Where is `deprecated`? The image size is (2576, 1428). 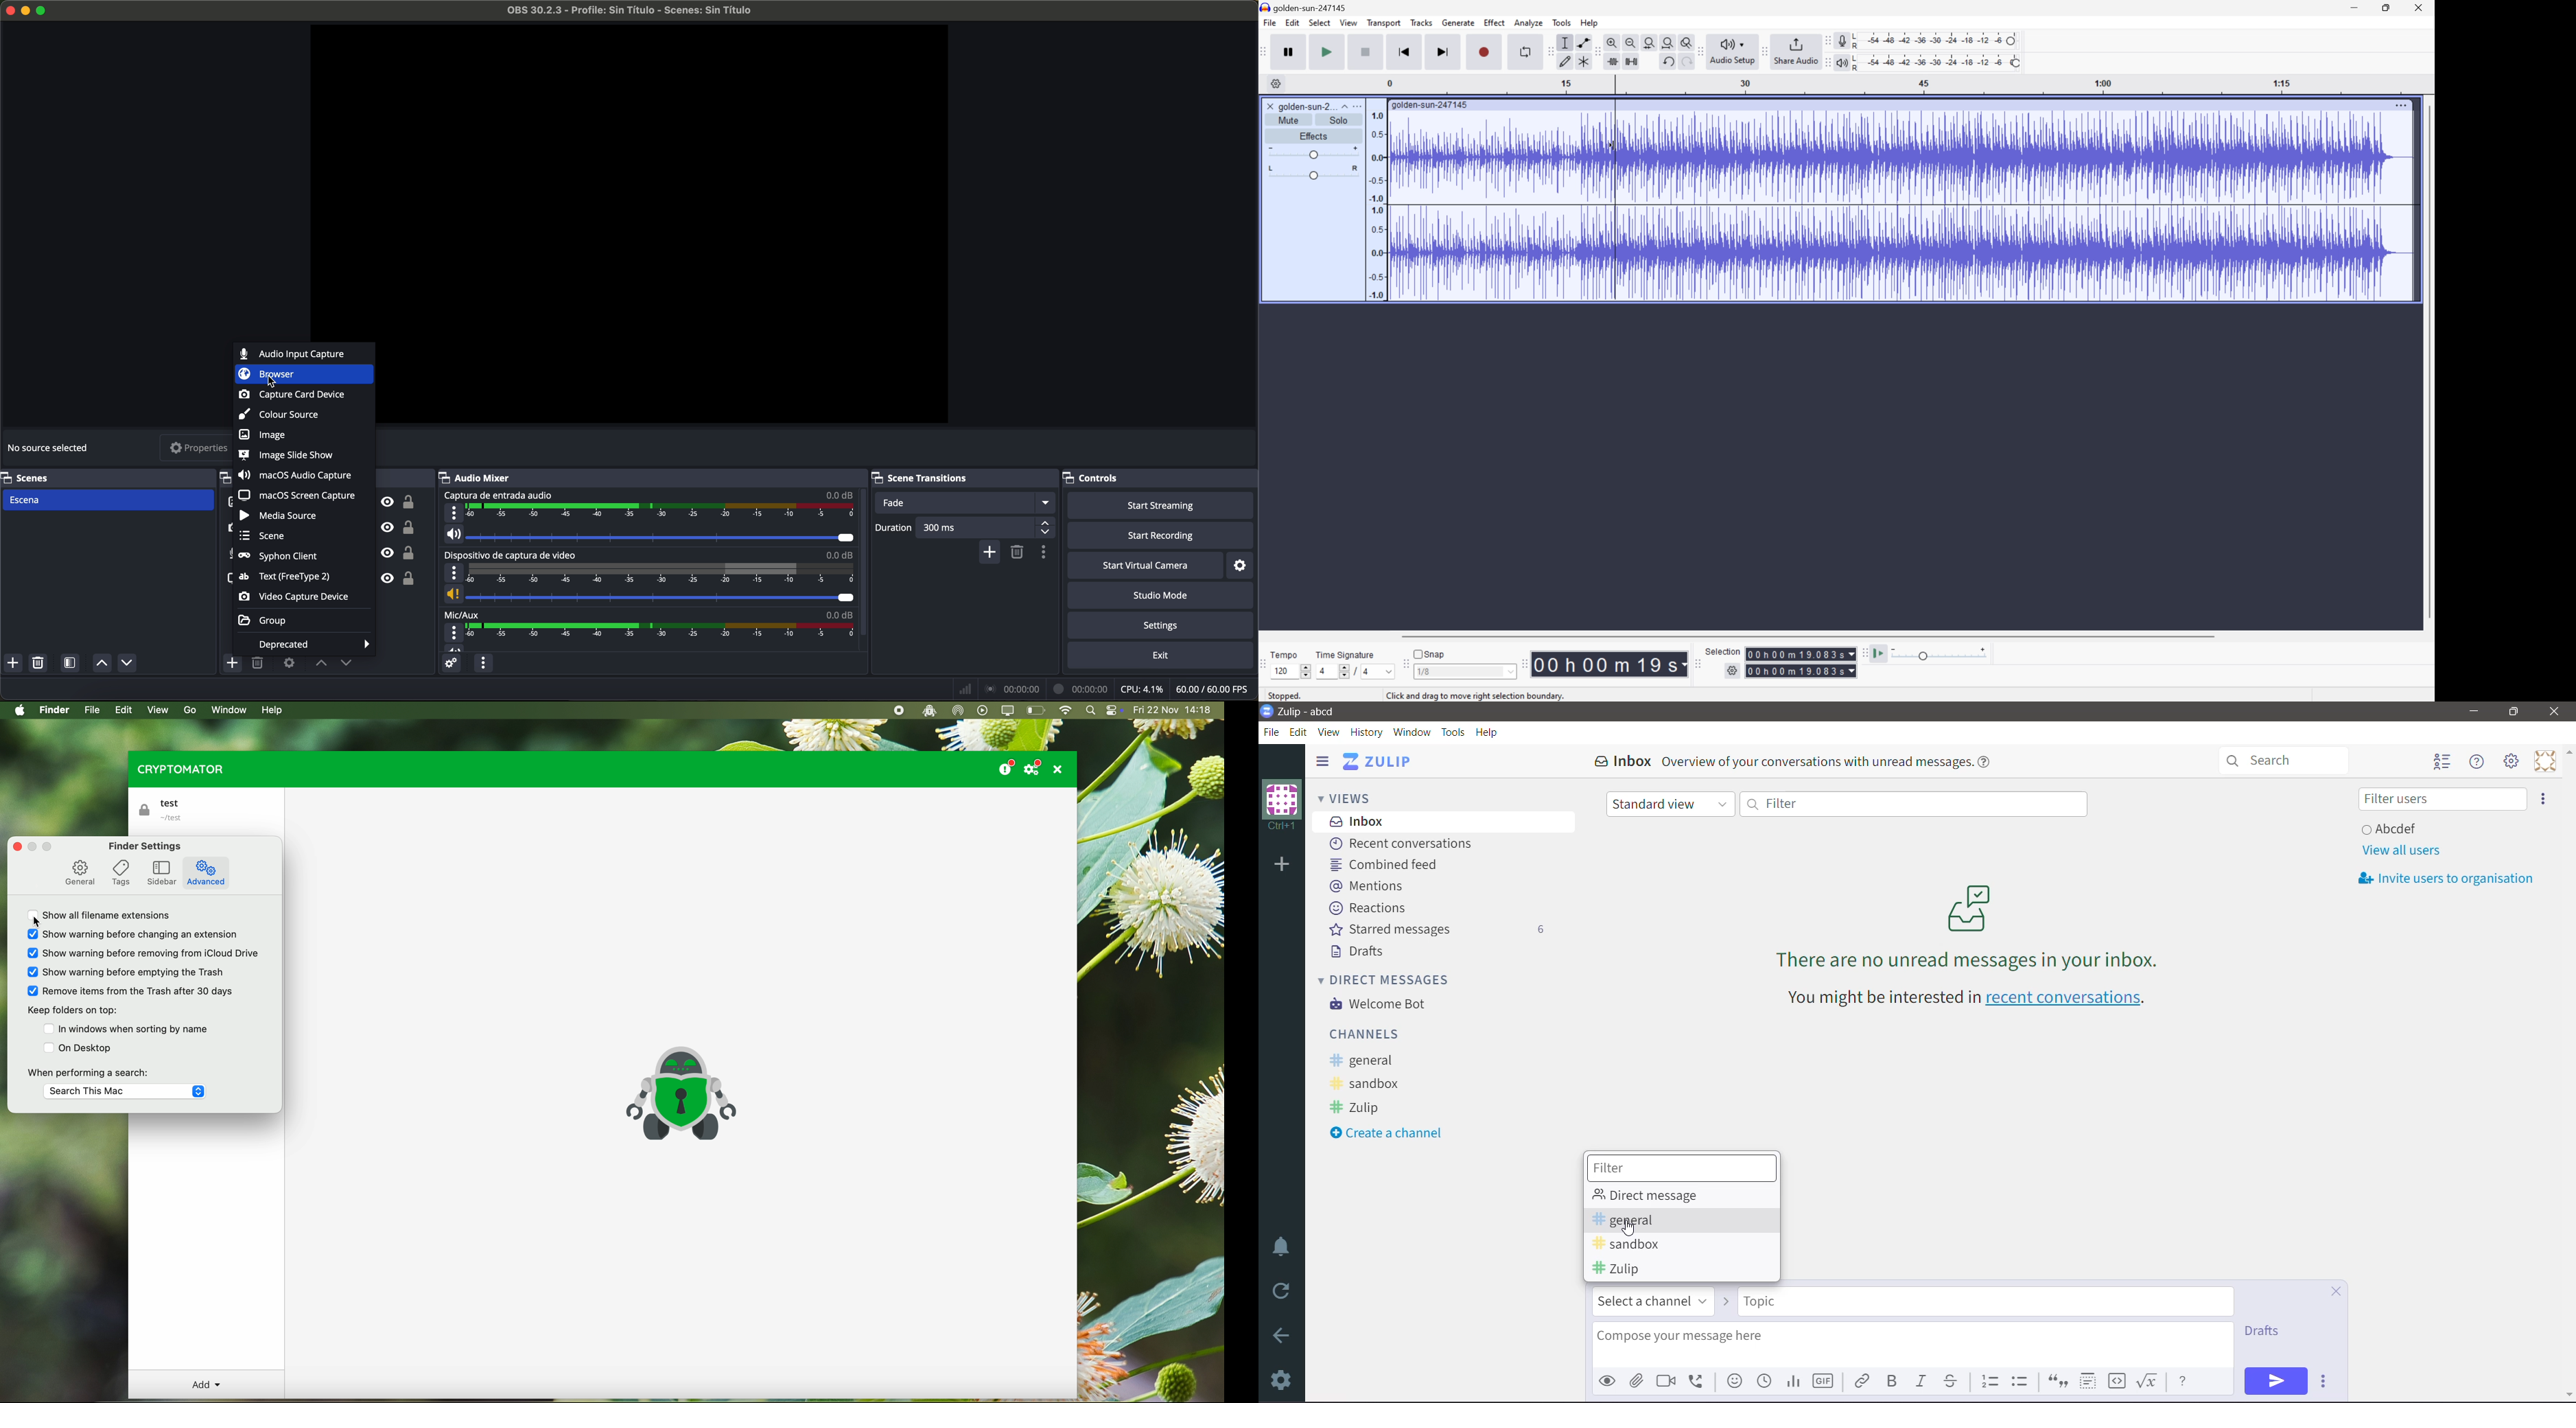 deprecated is located at coordinates (316, 645).